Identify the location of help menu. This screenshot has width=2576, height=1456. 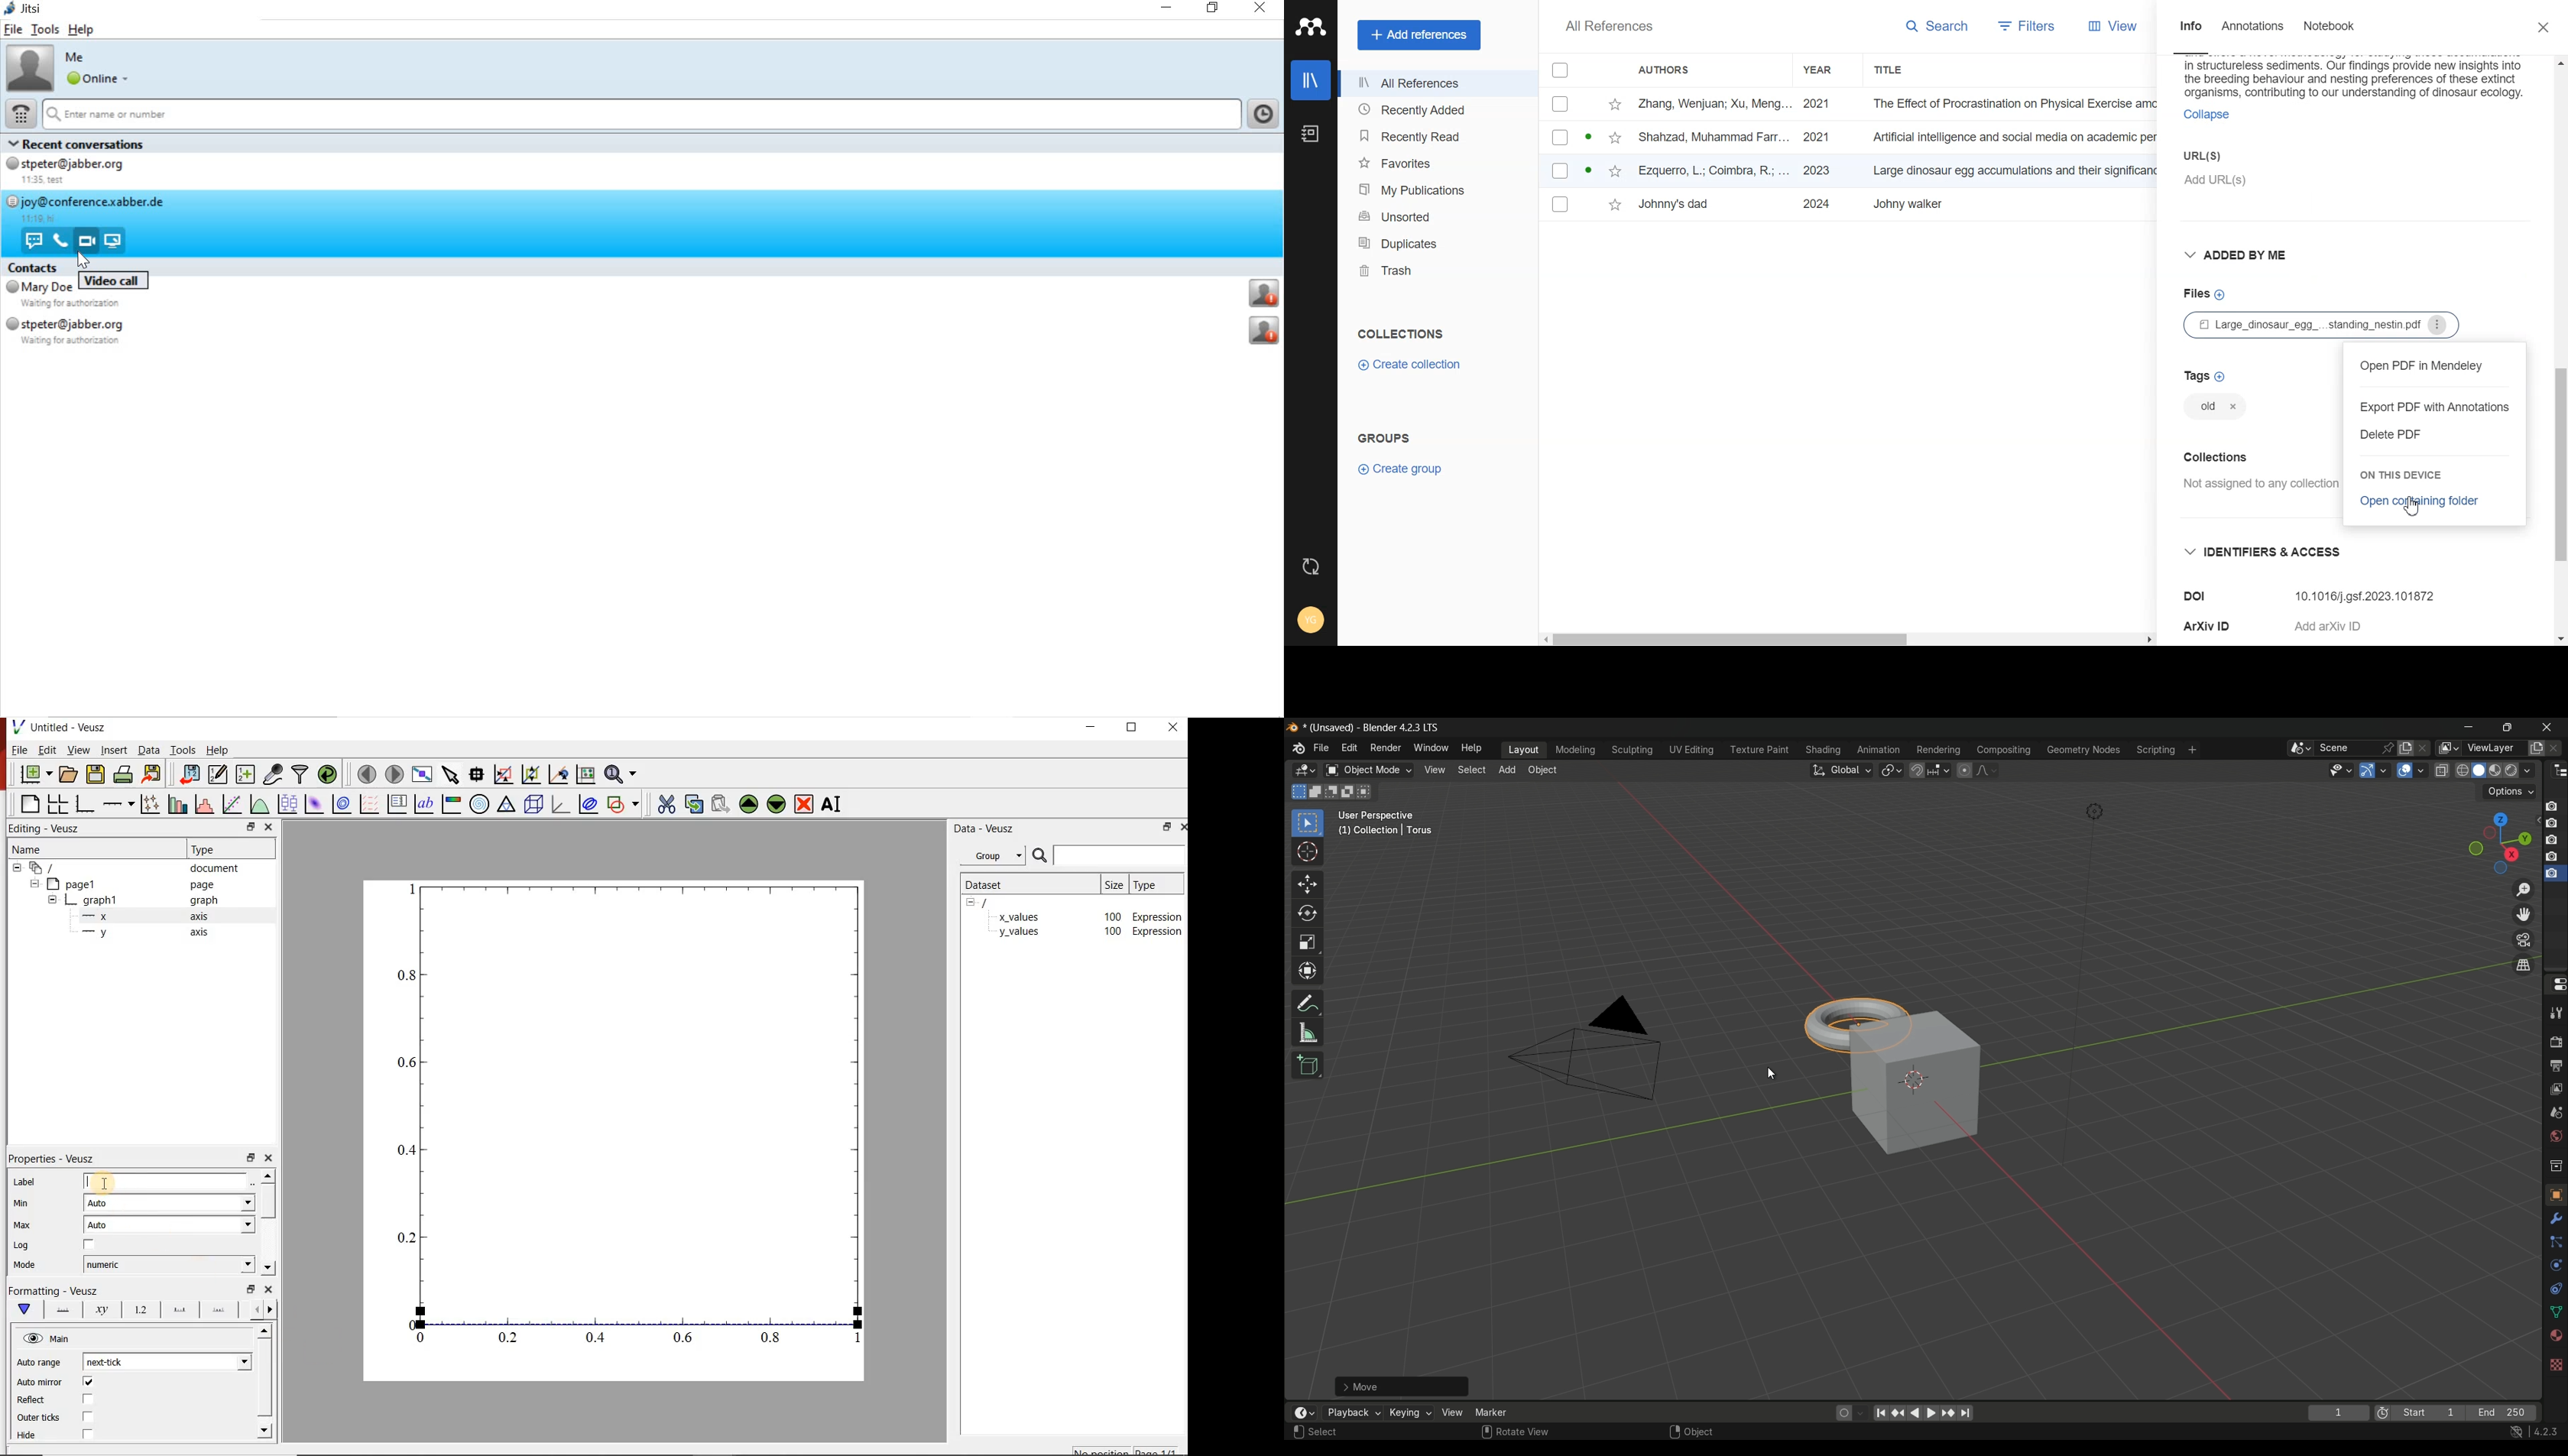
(1473, 748).